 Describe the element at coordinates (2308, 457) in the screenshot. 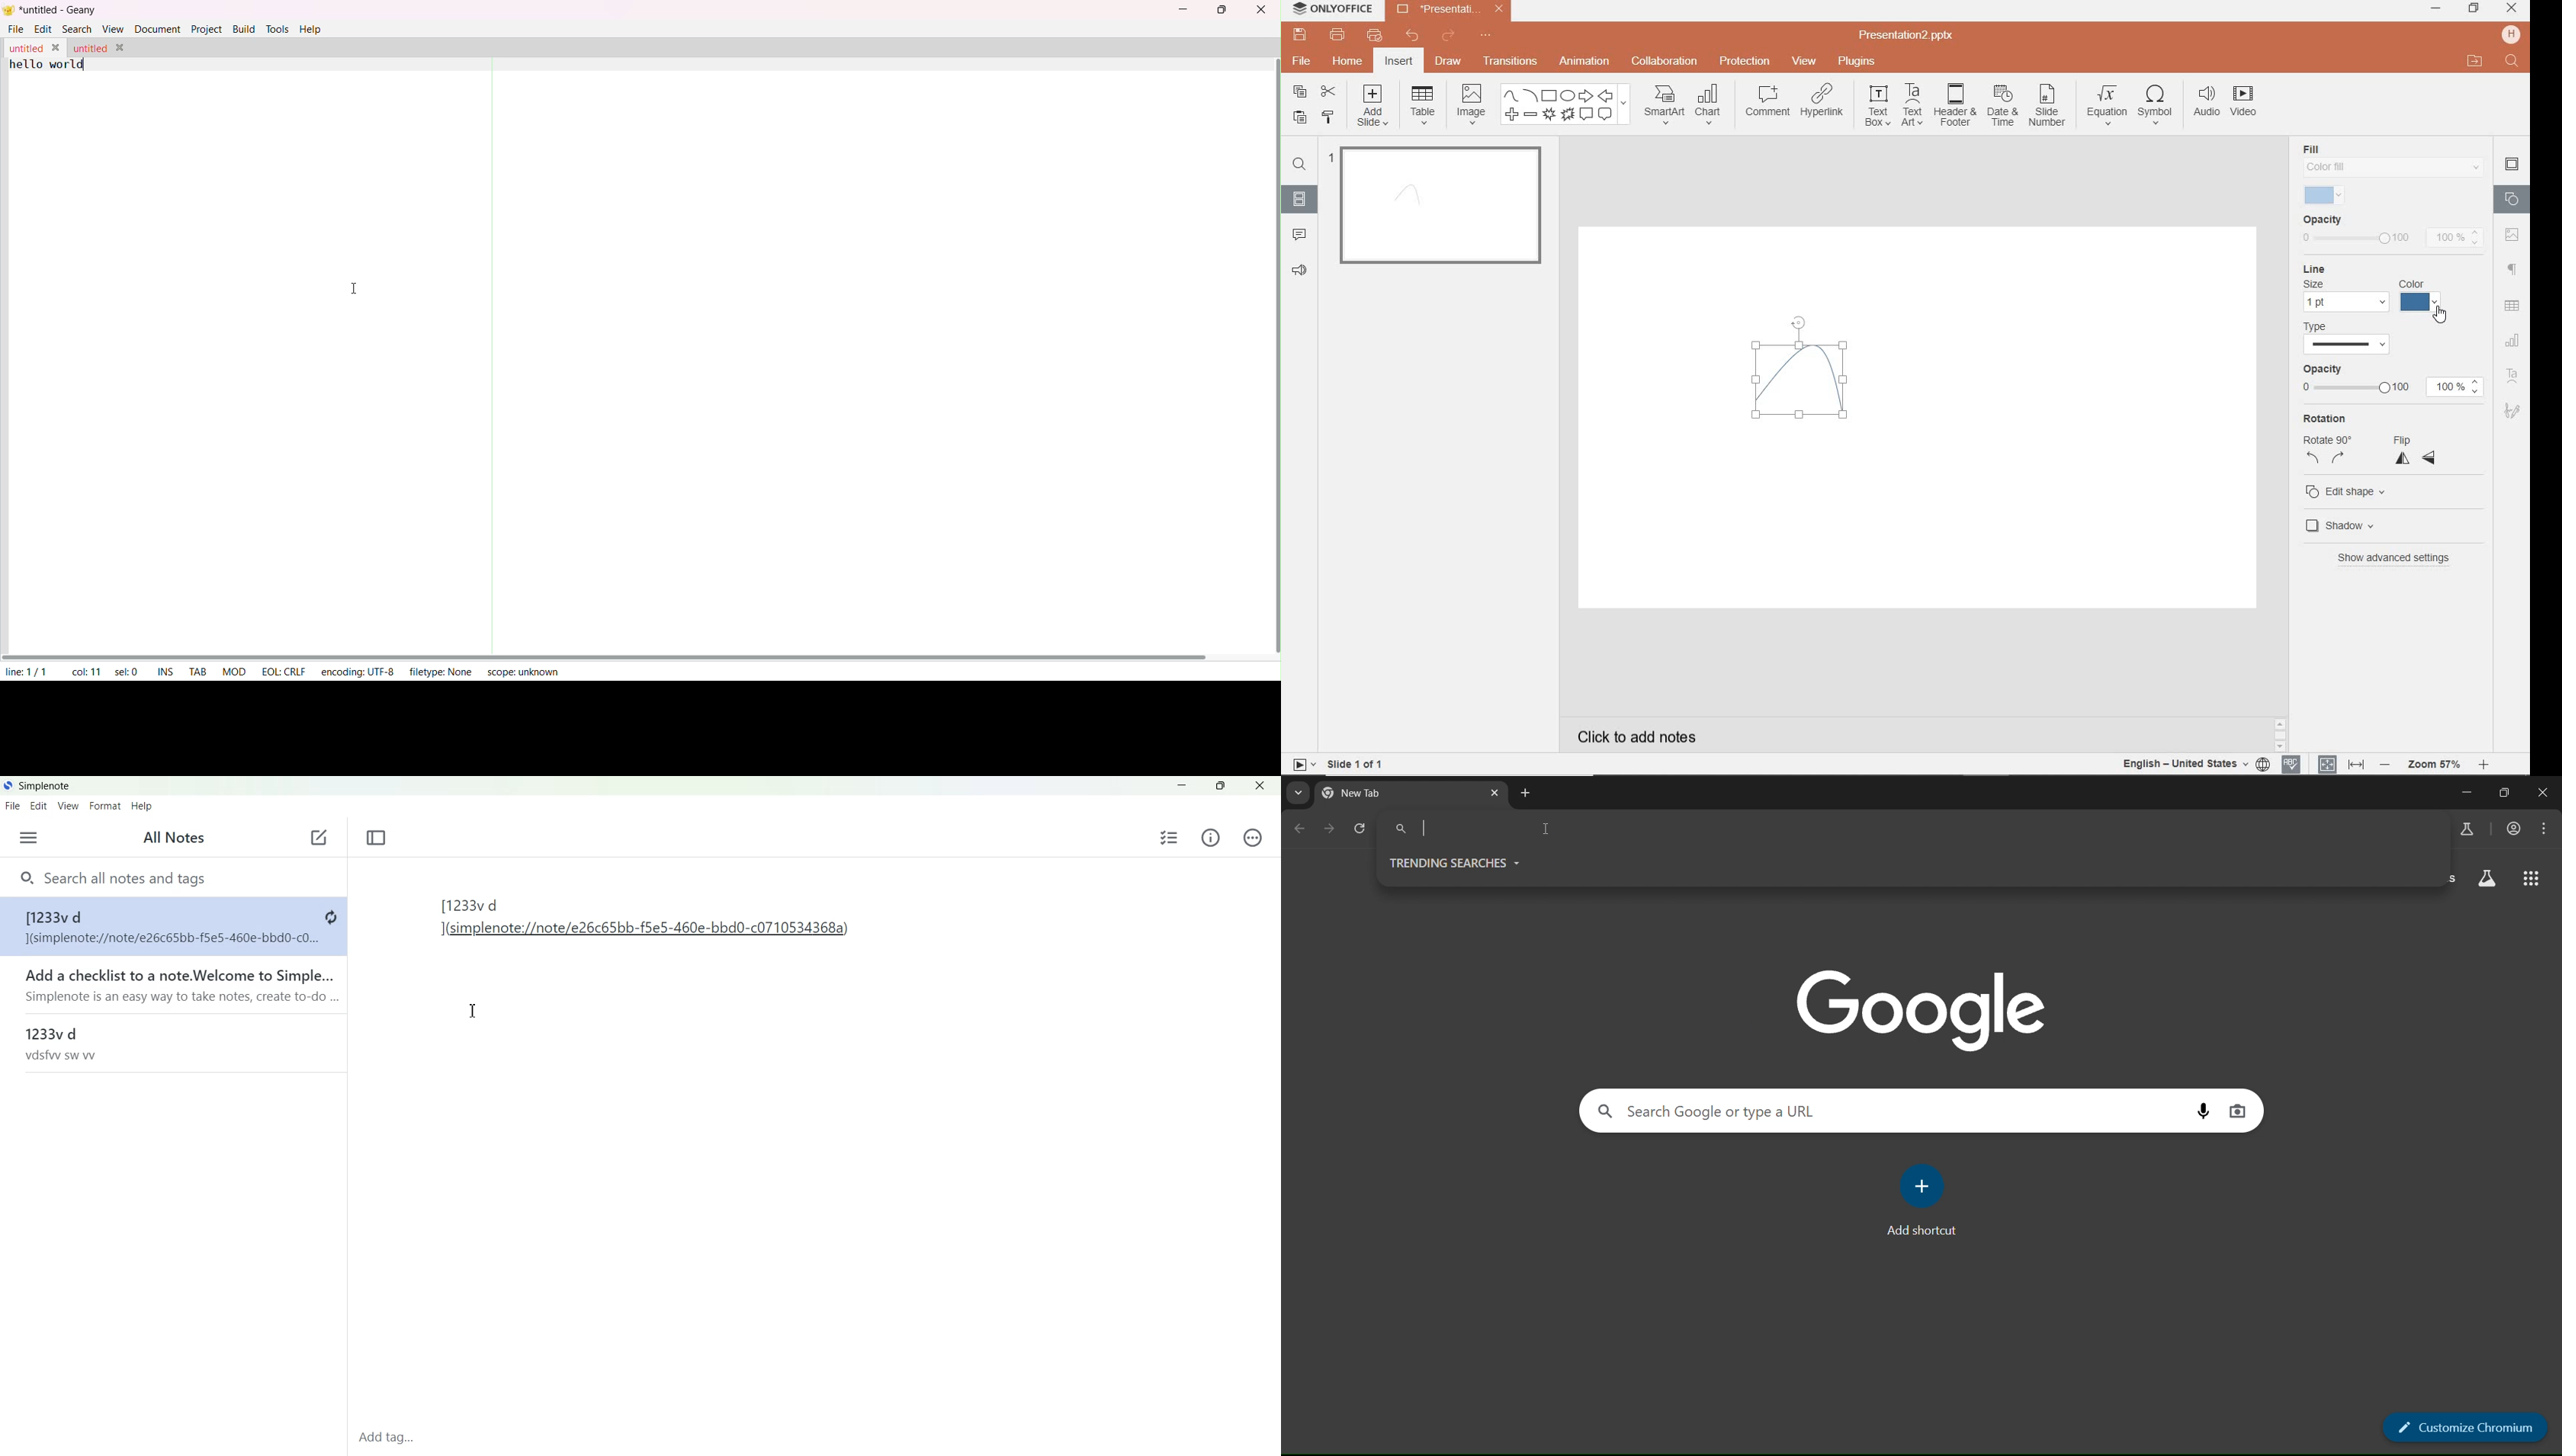

I see `rotate left` at that location.